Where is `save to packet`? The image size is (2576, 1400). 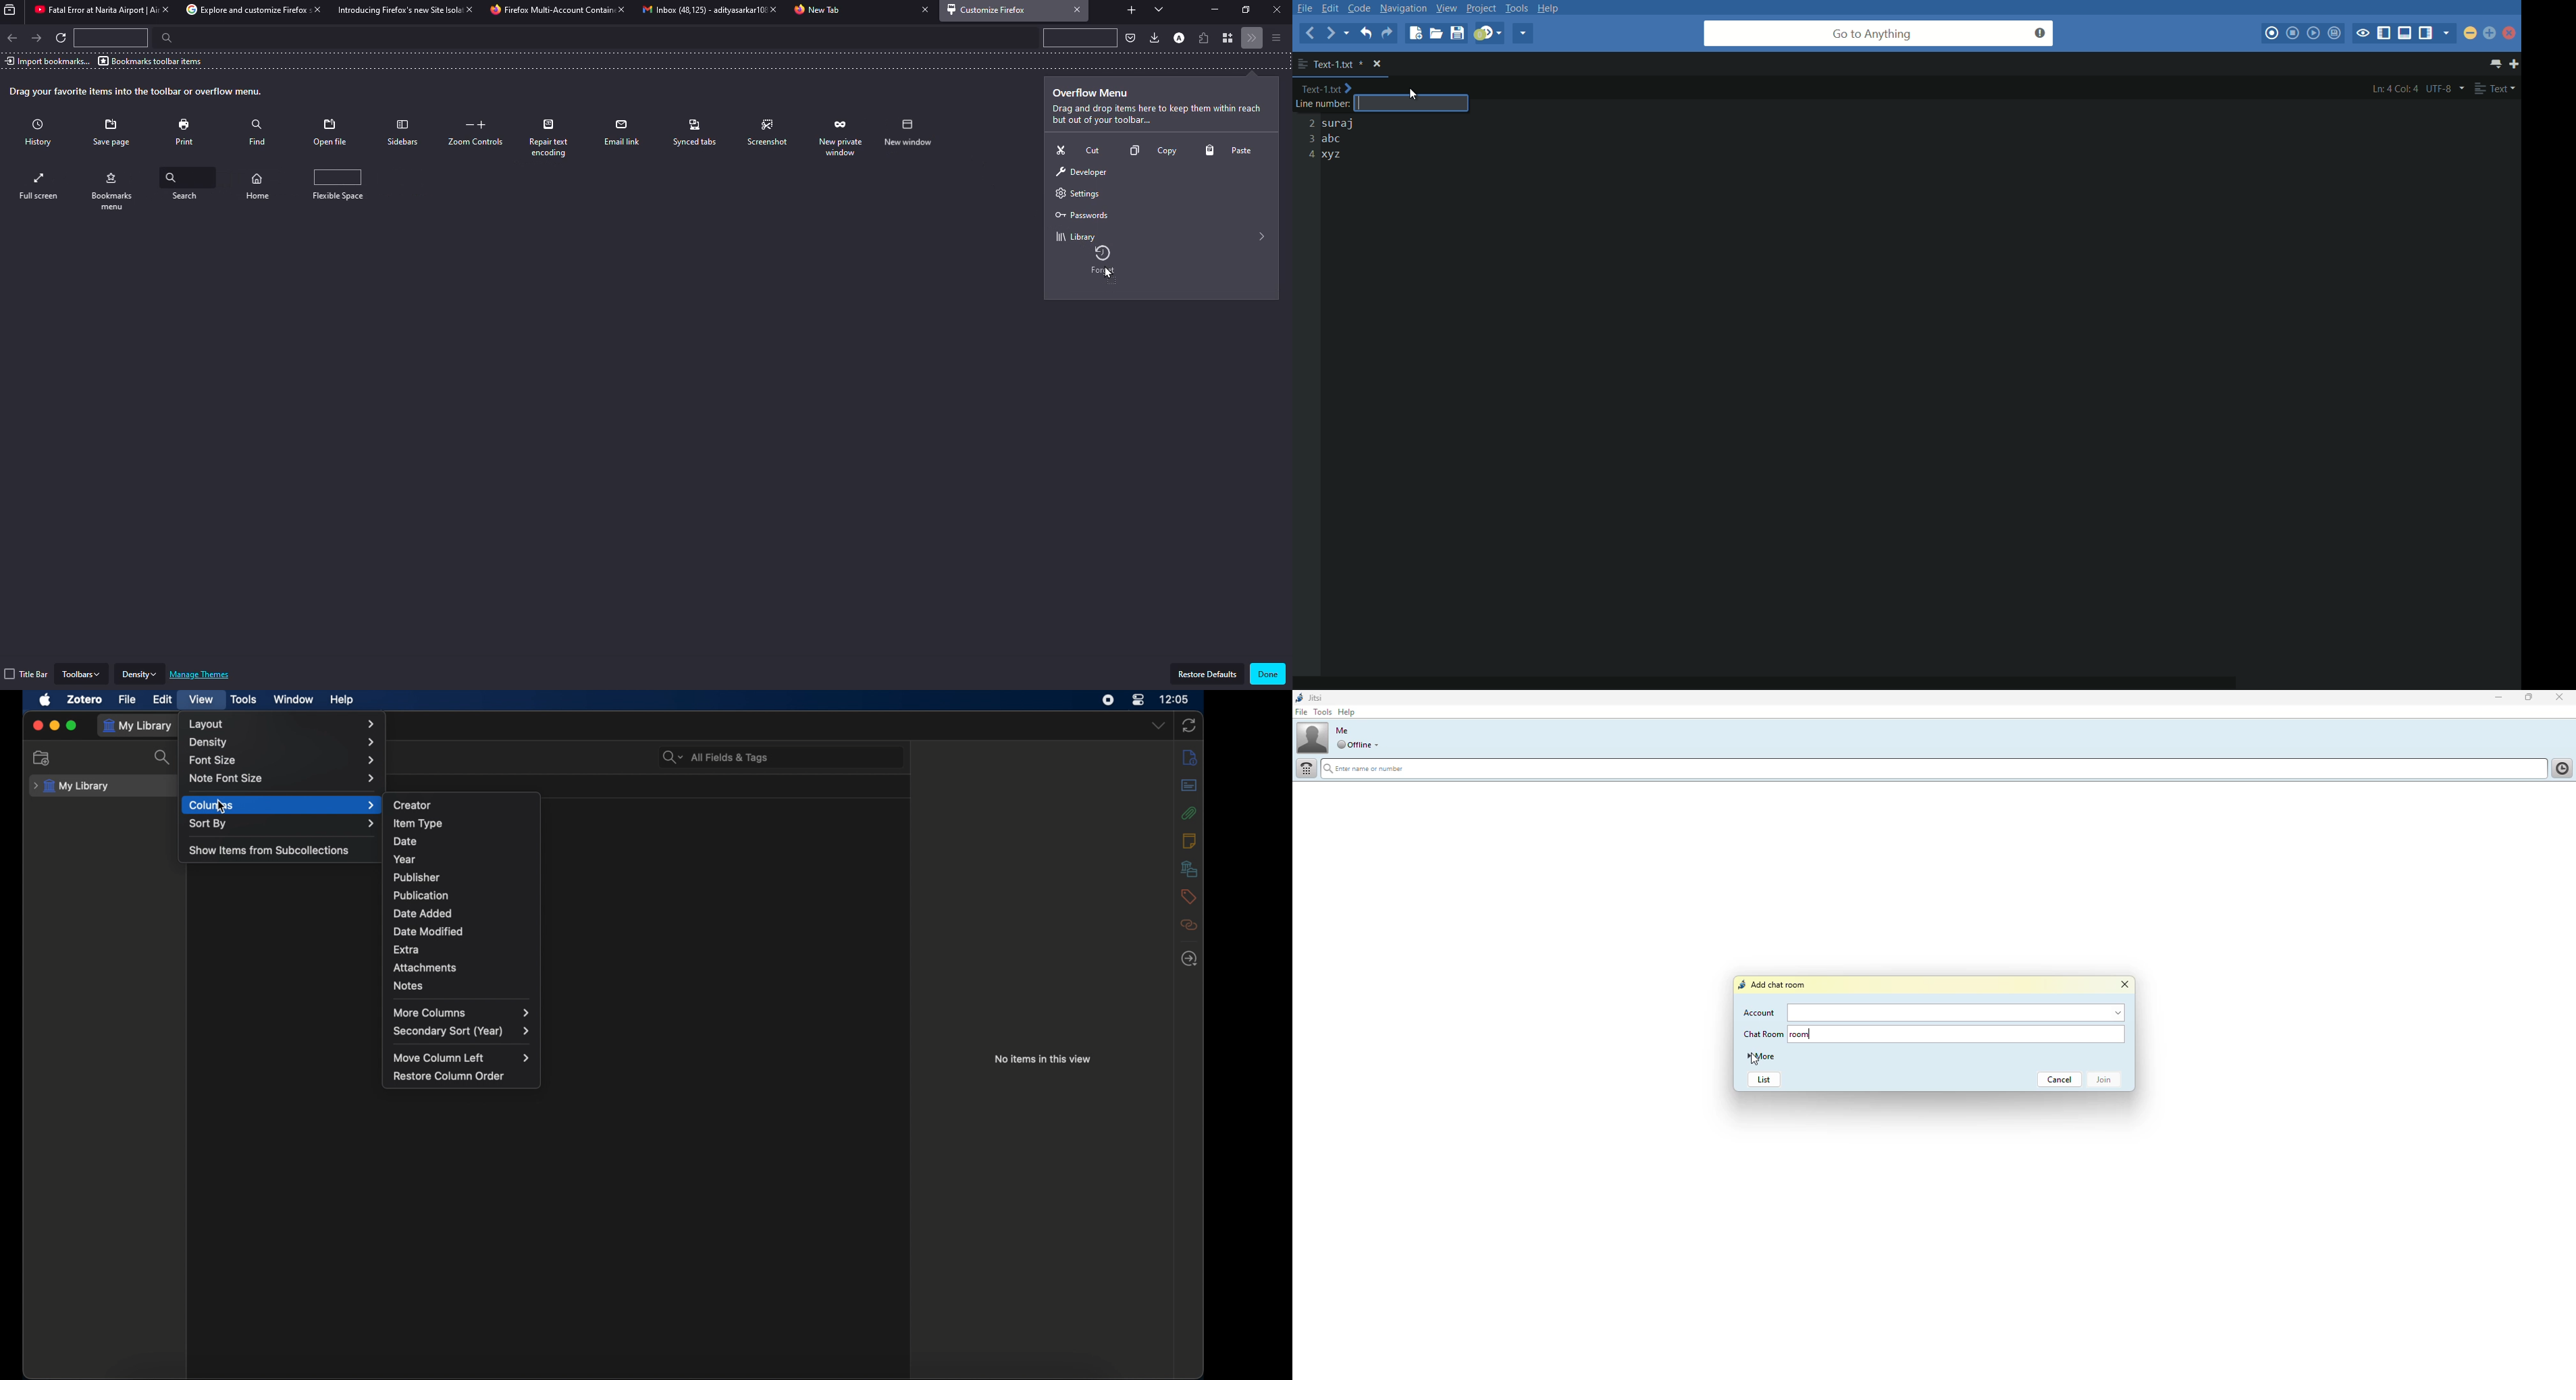 save to packet is located at coordinates (1130, 37).